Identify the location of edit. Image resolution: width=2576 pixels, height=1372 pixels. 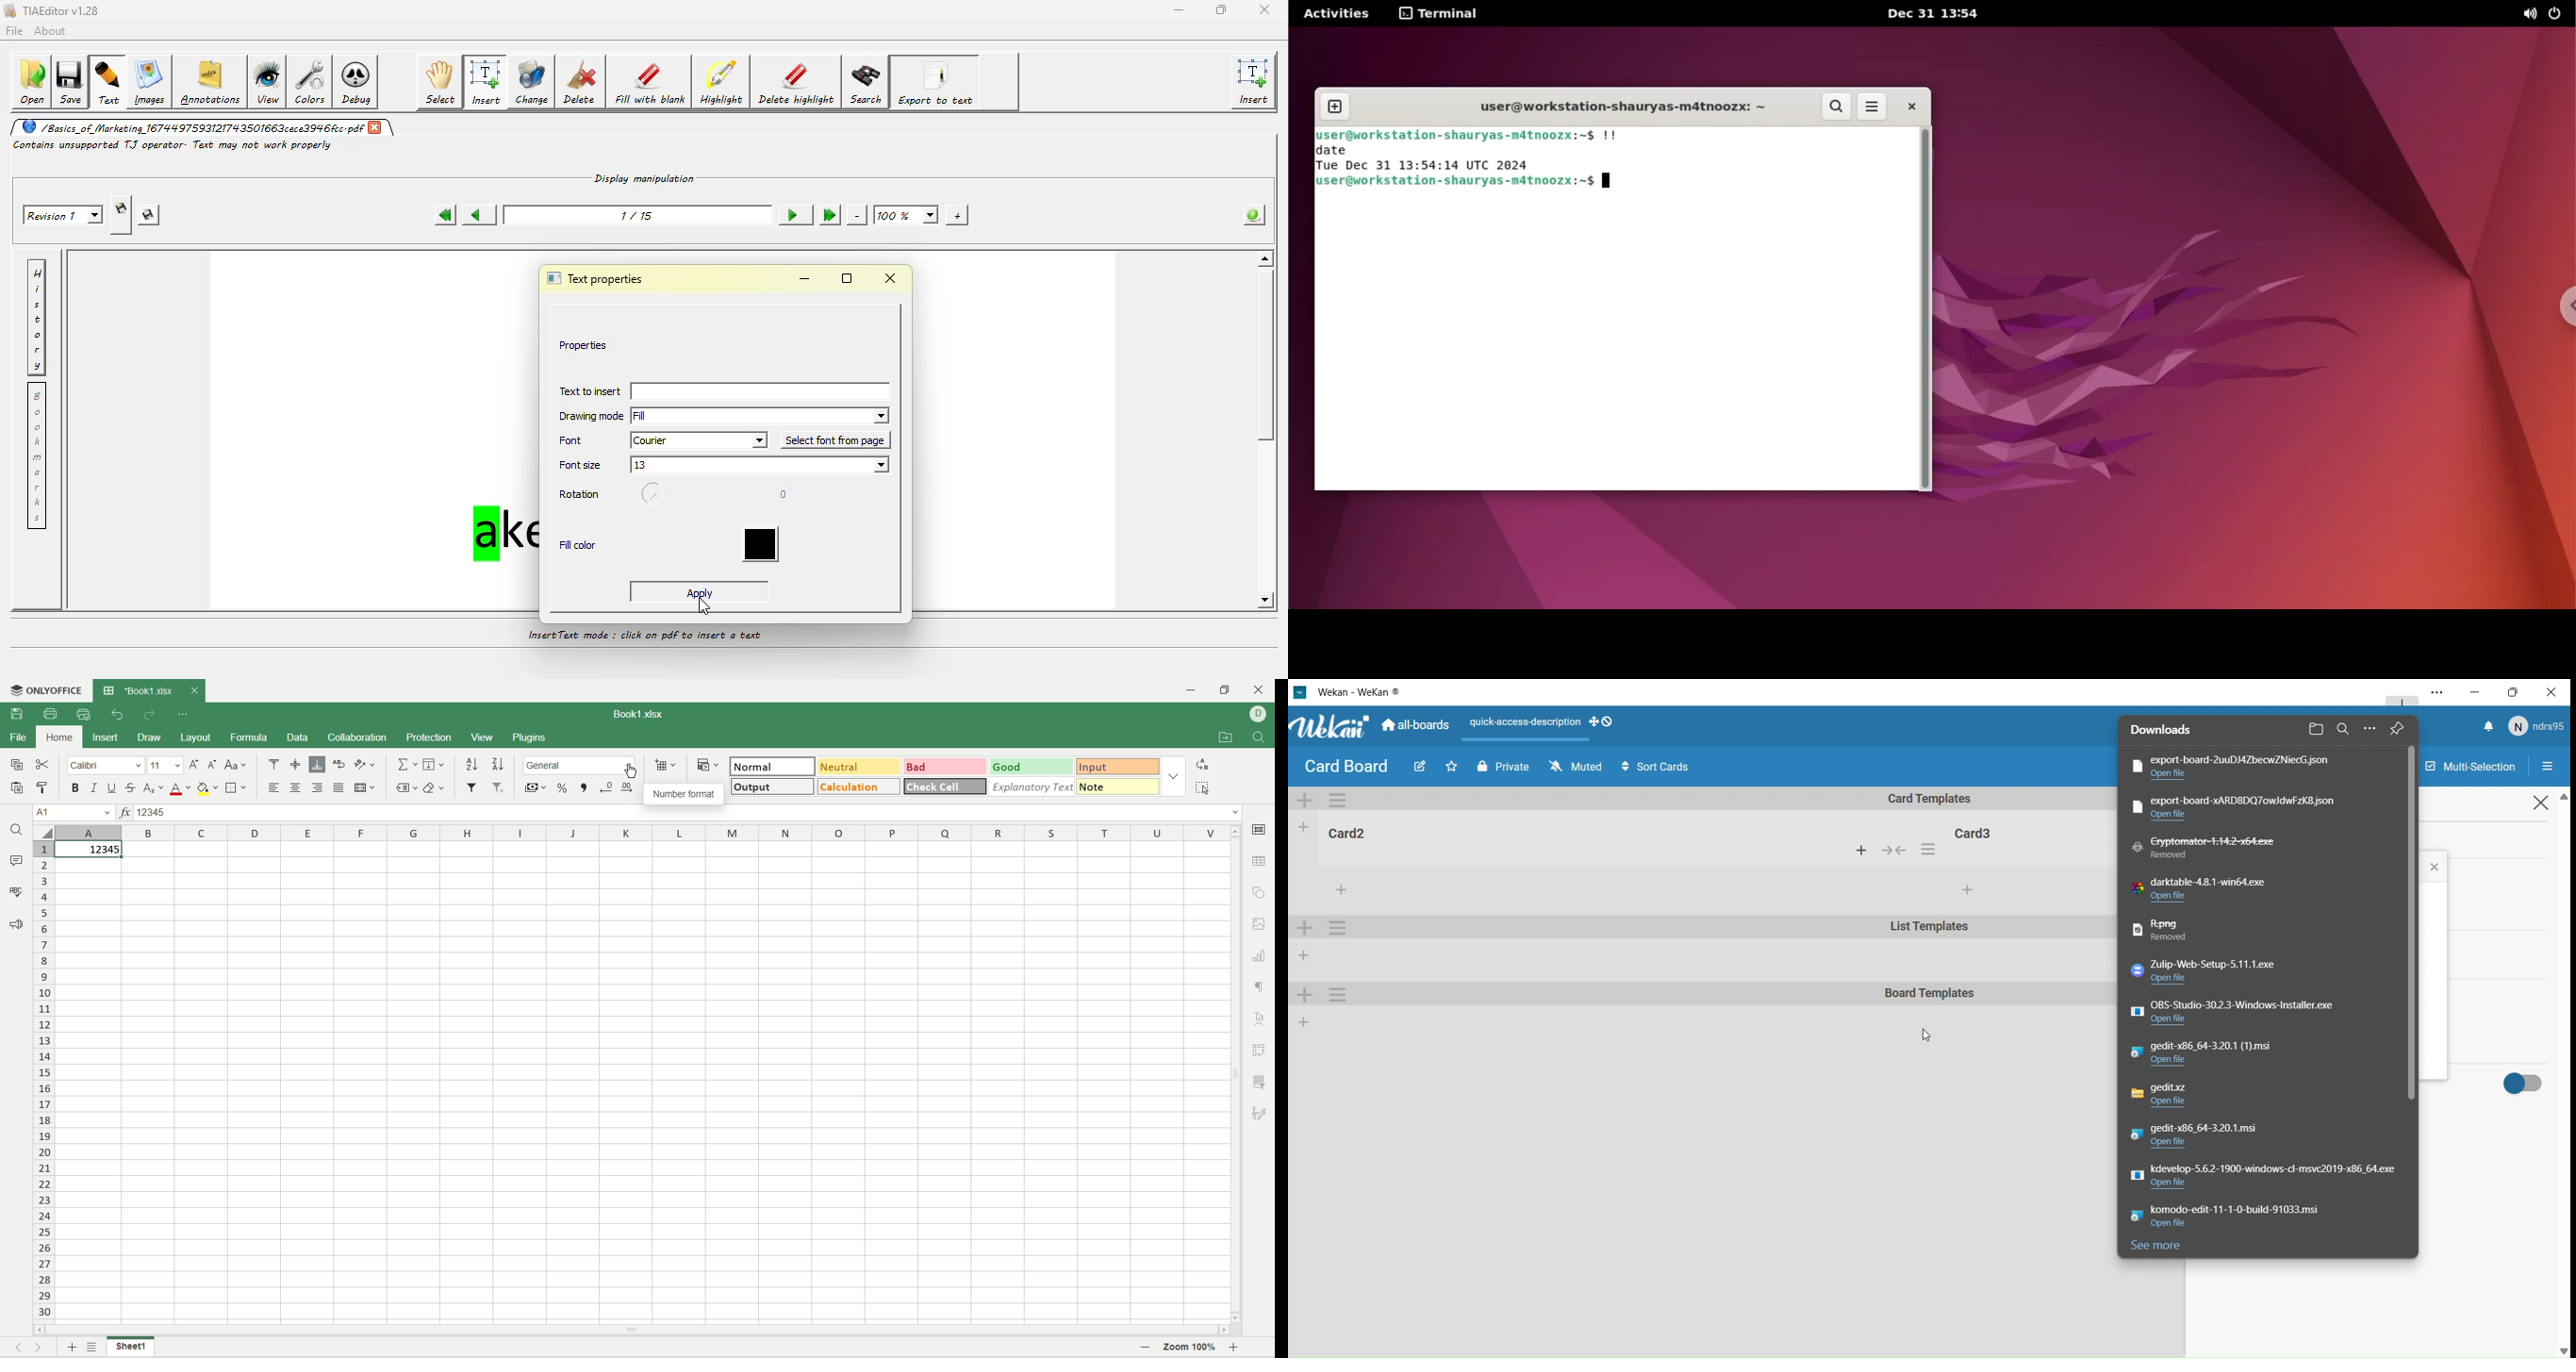
(1418, 769).